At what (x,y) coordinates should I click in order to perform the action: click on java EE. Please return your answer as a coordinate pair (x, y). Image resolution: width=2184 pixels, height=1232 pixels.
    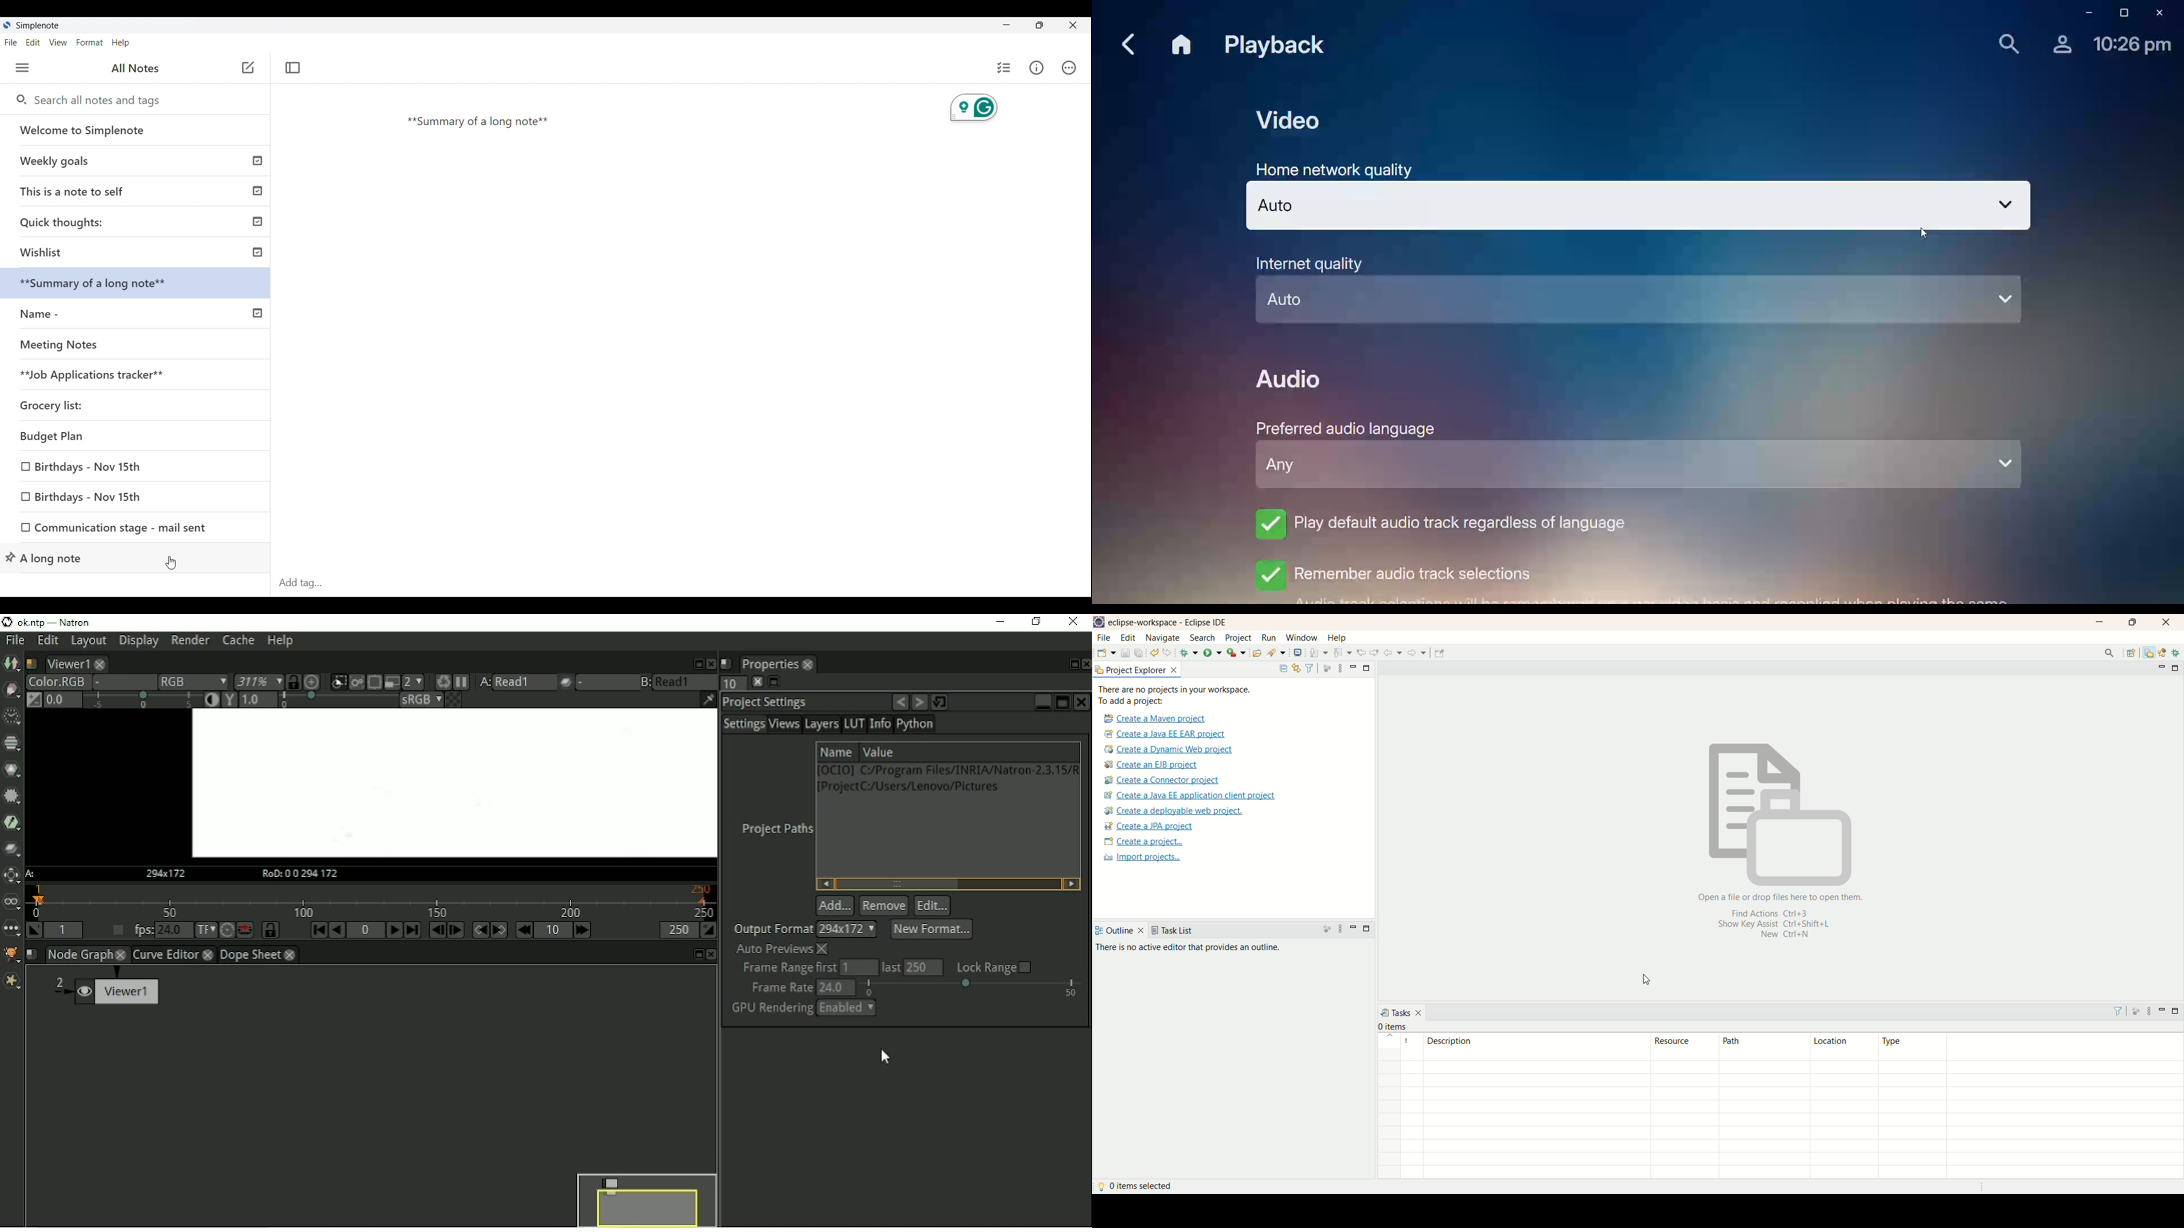
    Looking at the image, I should click on (2164, 652).